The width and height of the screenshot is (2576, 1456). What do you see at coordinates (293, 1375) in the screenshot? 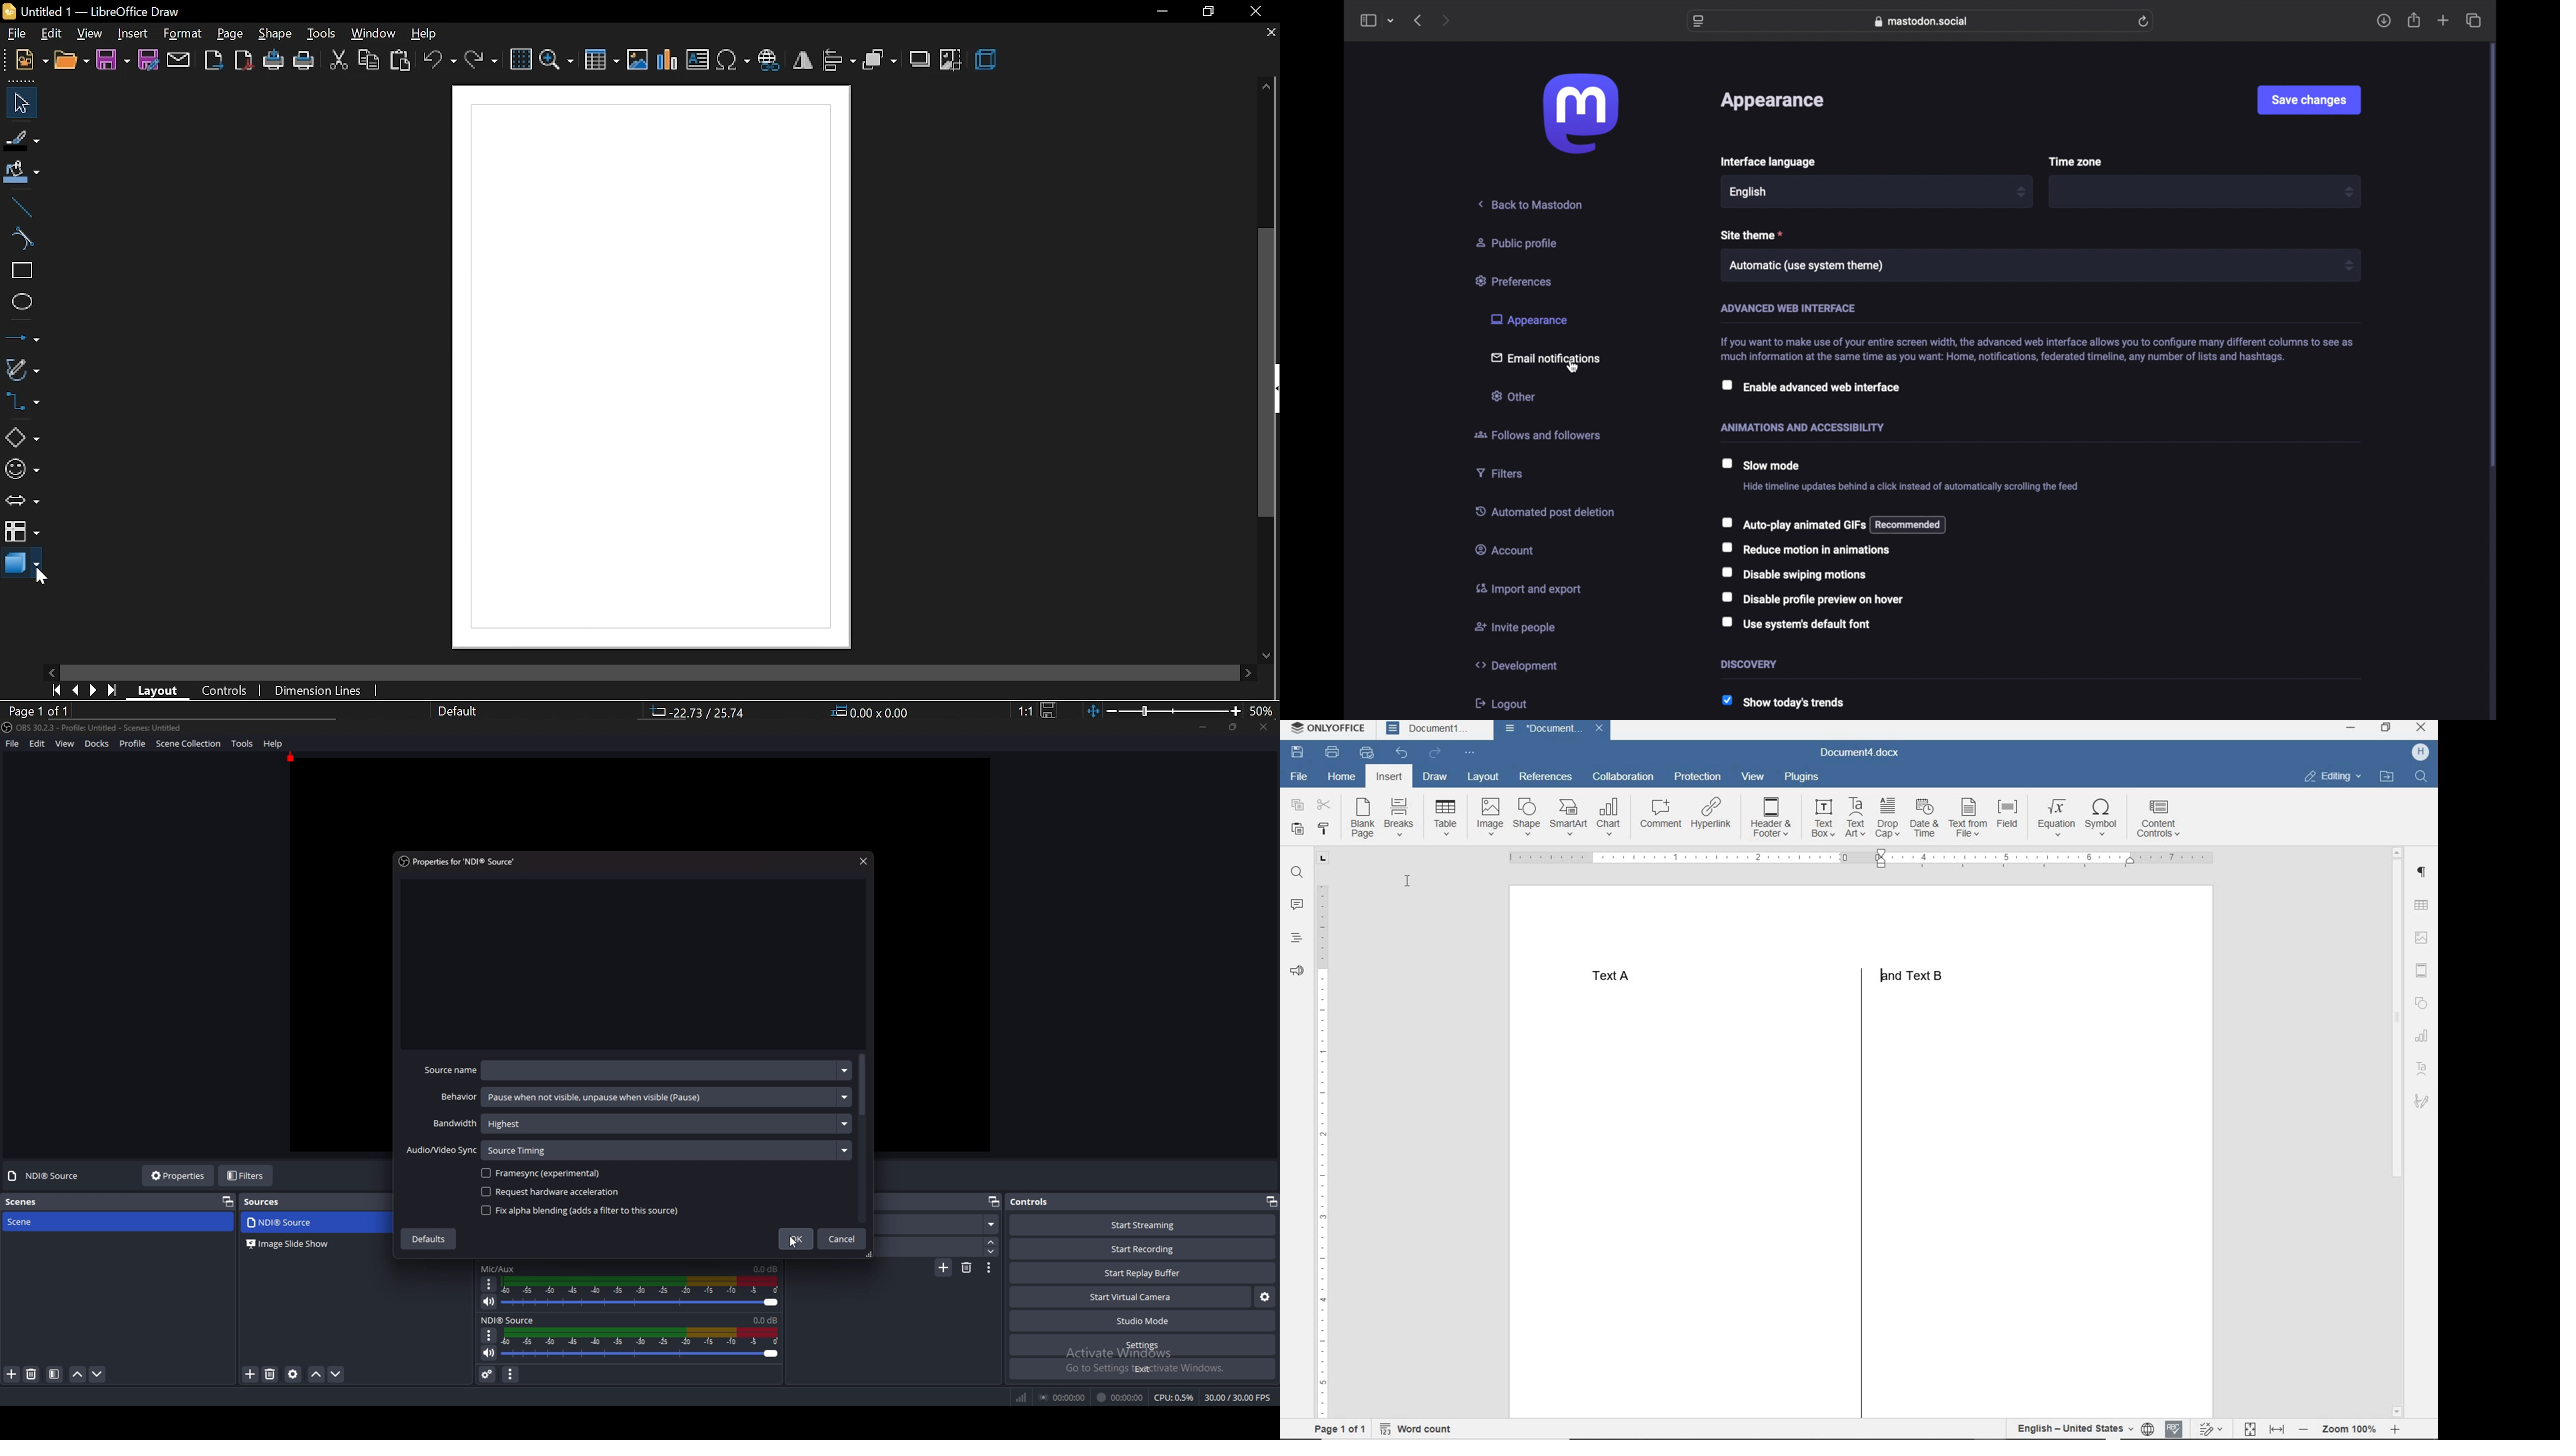
I see `source properties` at bounding box center [293, 1375].